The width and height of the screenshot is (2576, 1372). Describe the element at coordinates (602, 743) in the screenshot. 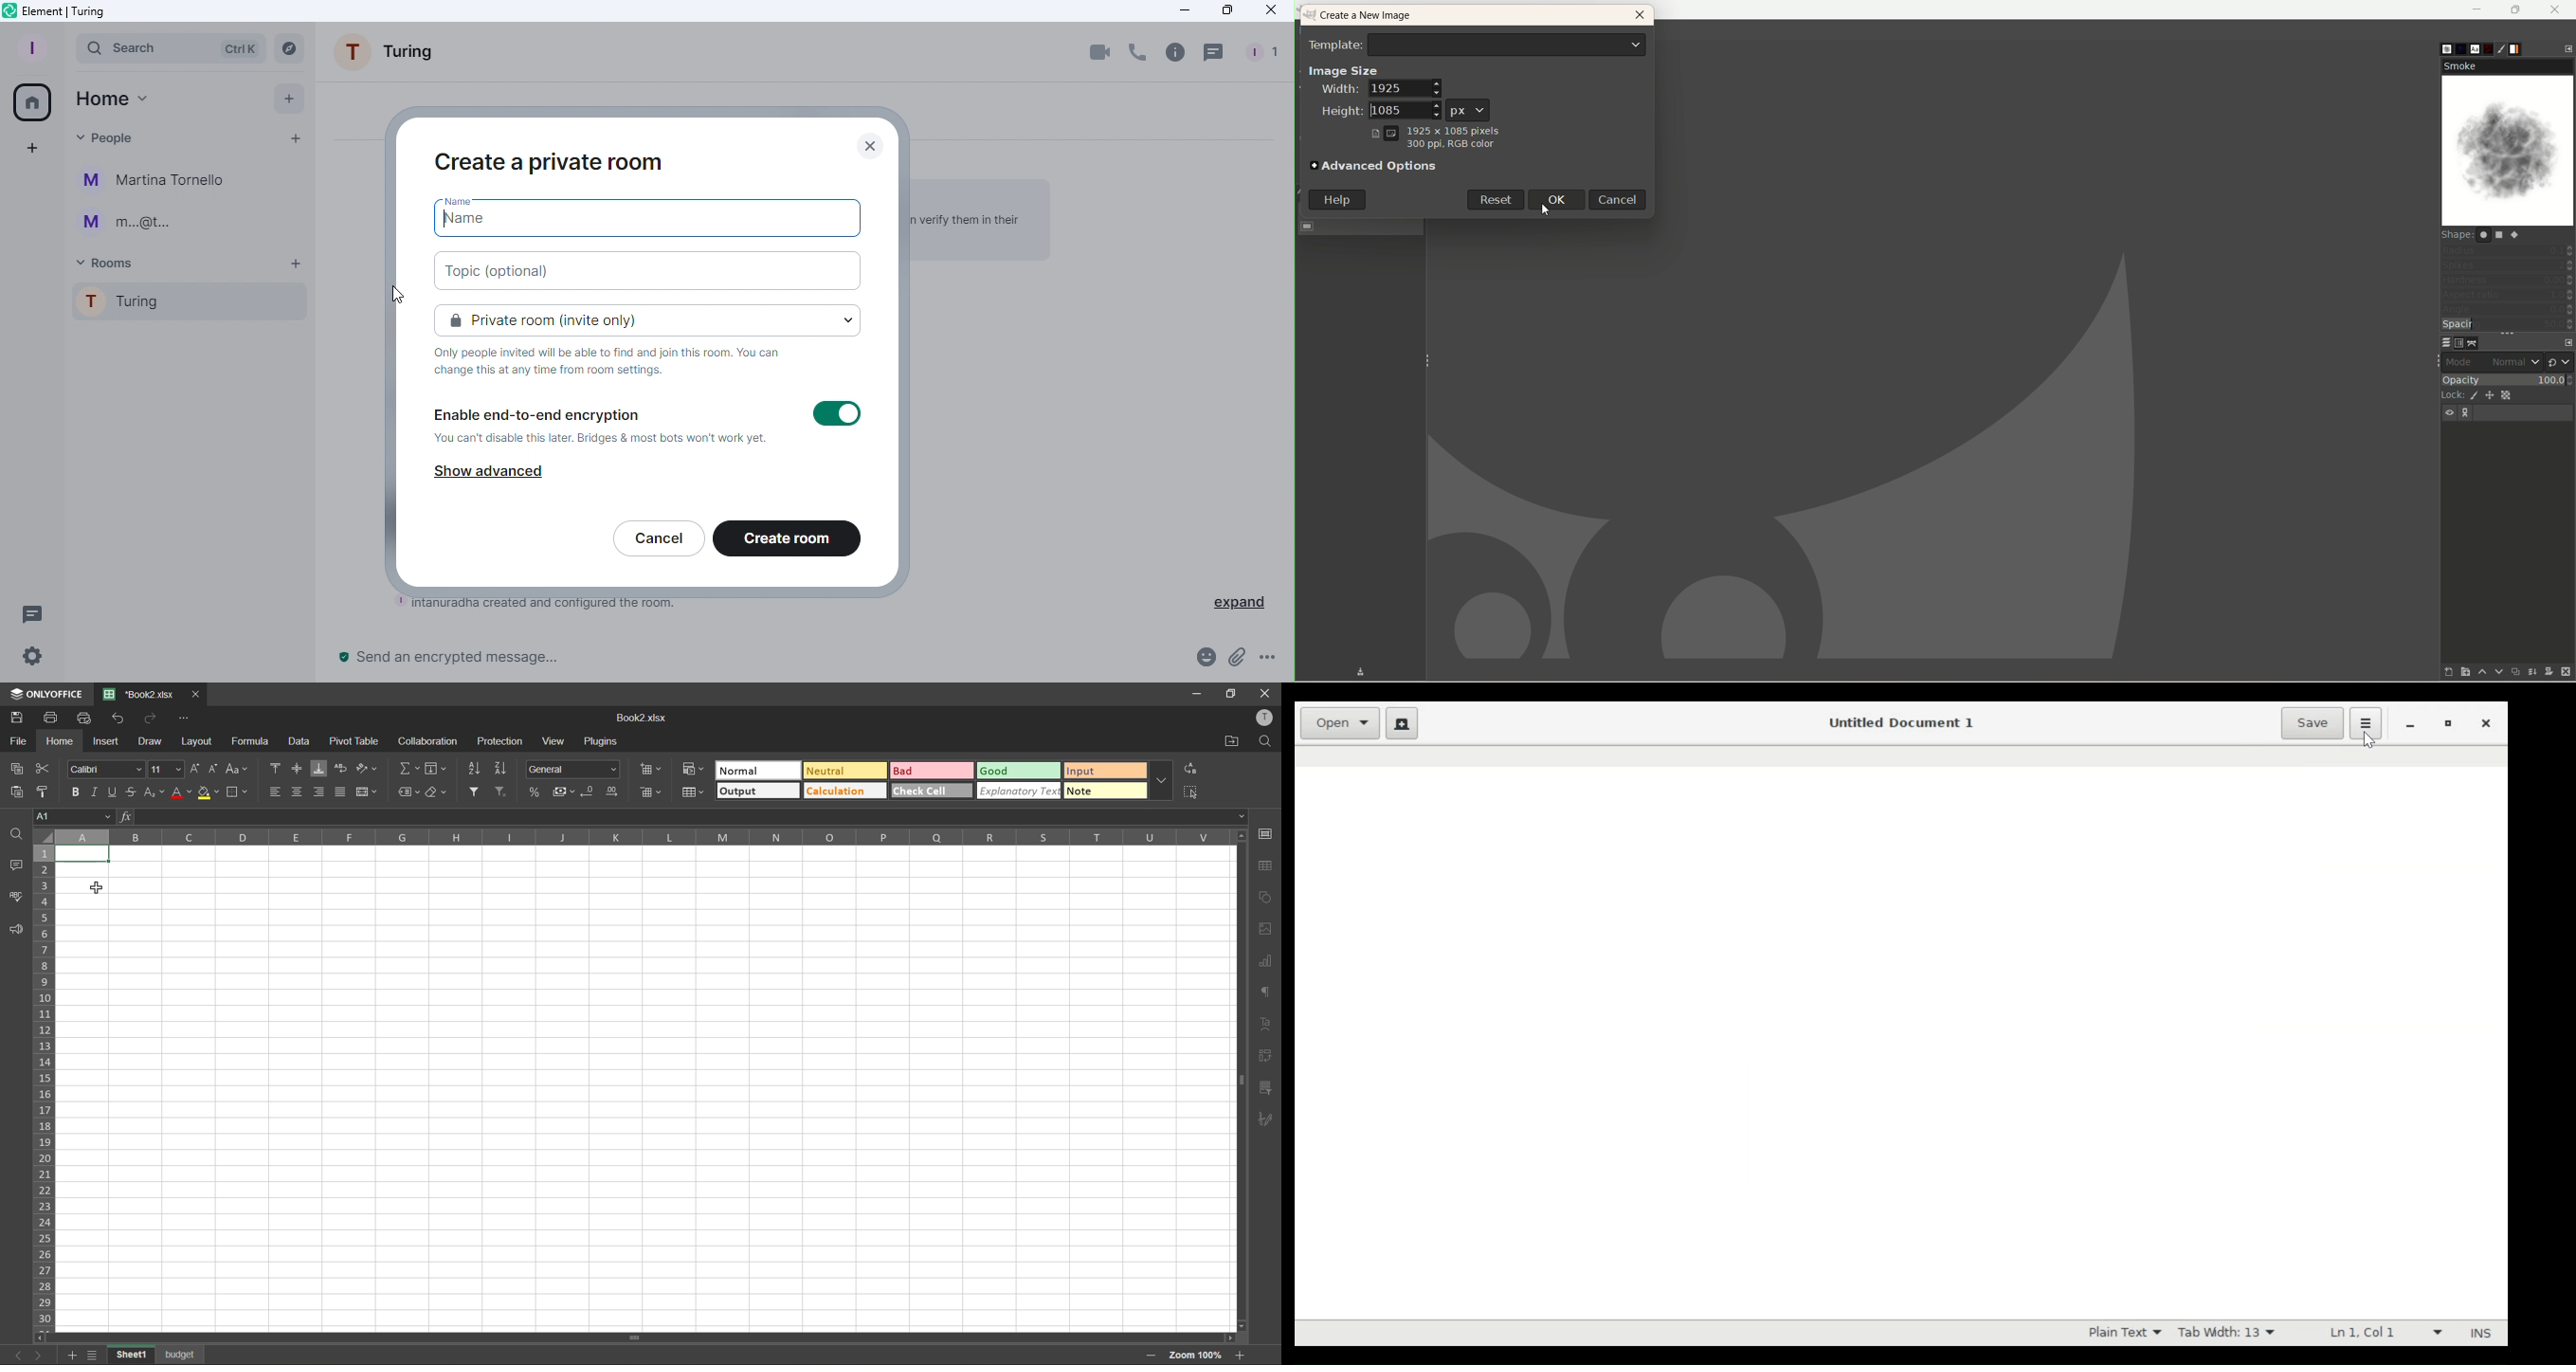

I see `plugins` at that location.